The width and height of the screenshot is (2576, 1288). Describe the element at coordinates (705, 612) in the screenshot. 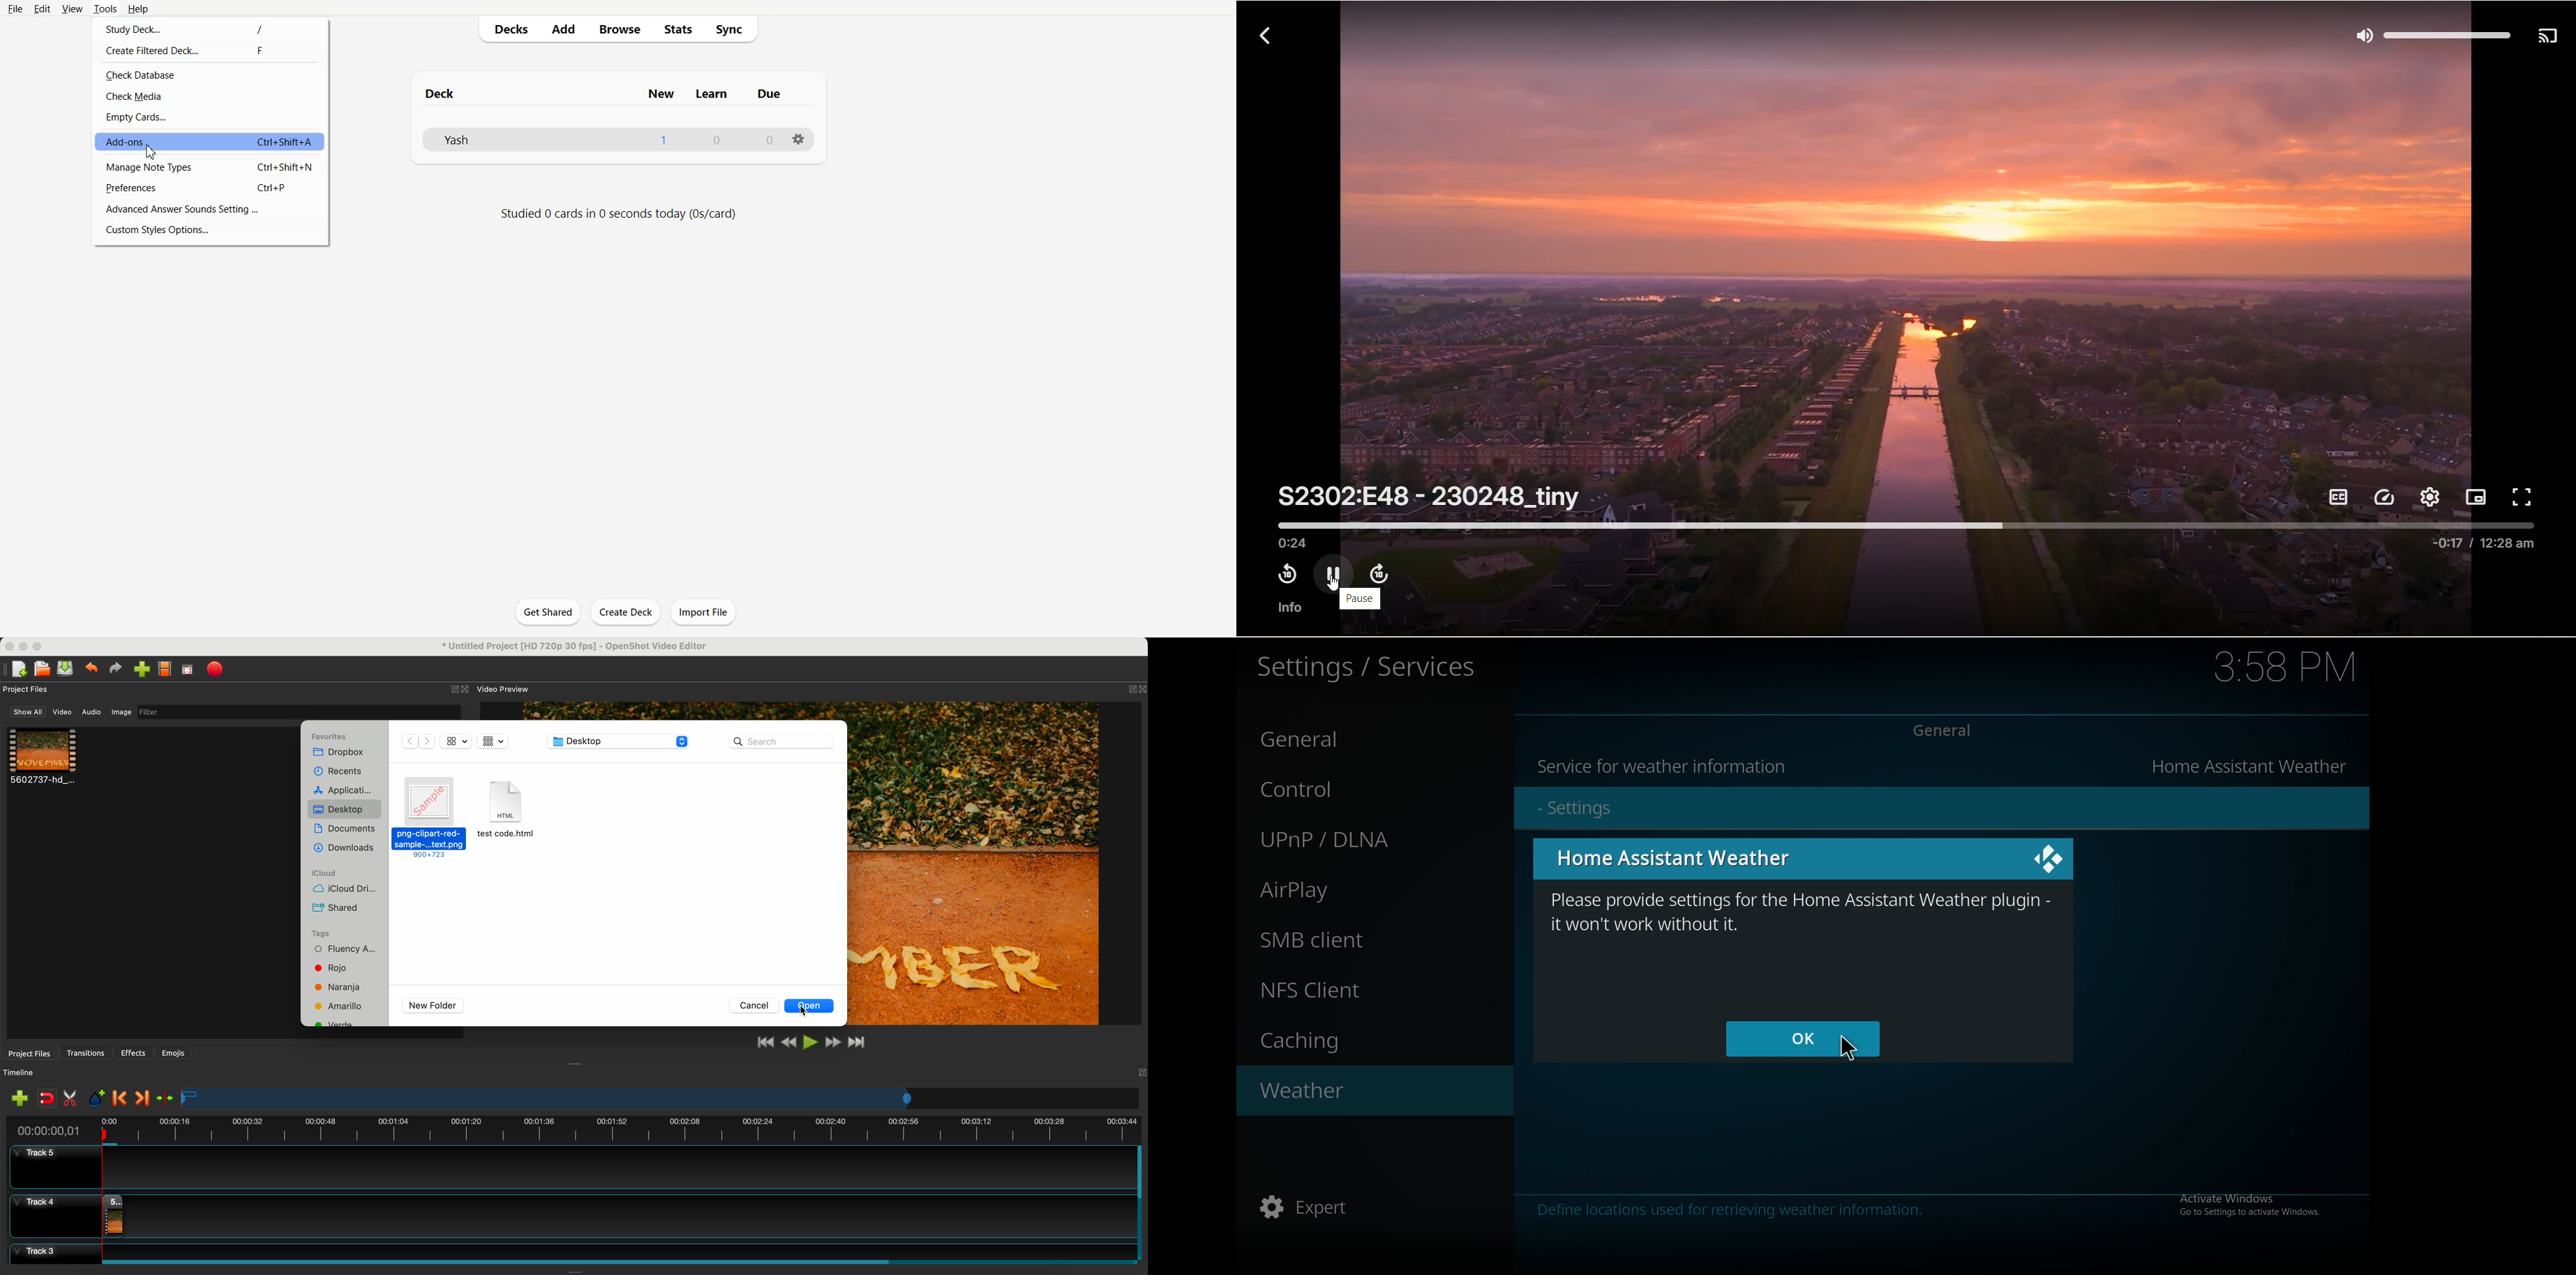

I see `Import File` at that location.